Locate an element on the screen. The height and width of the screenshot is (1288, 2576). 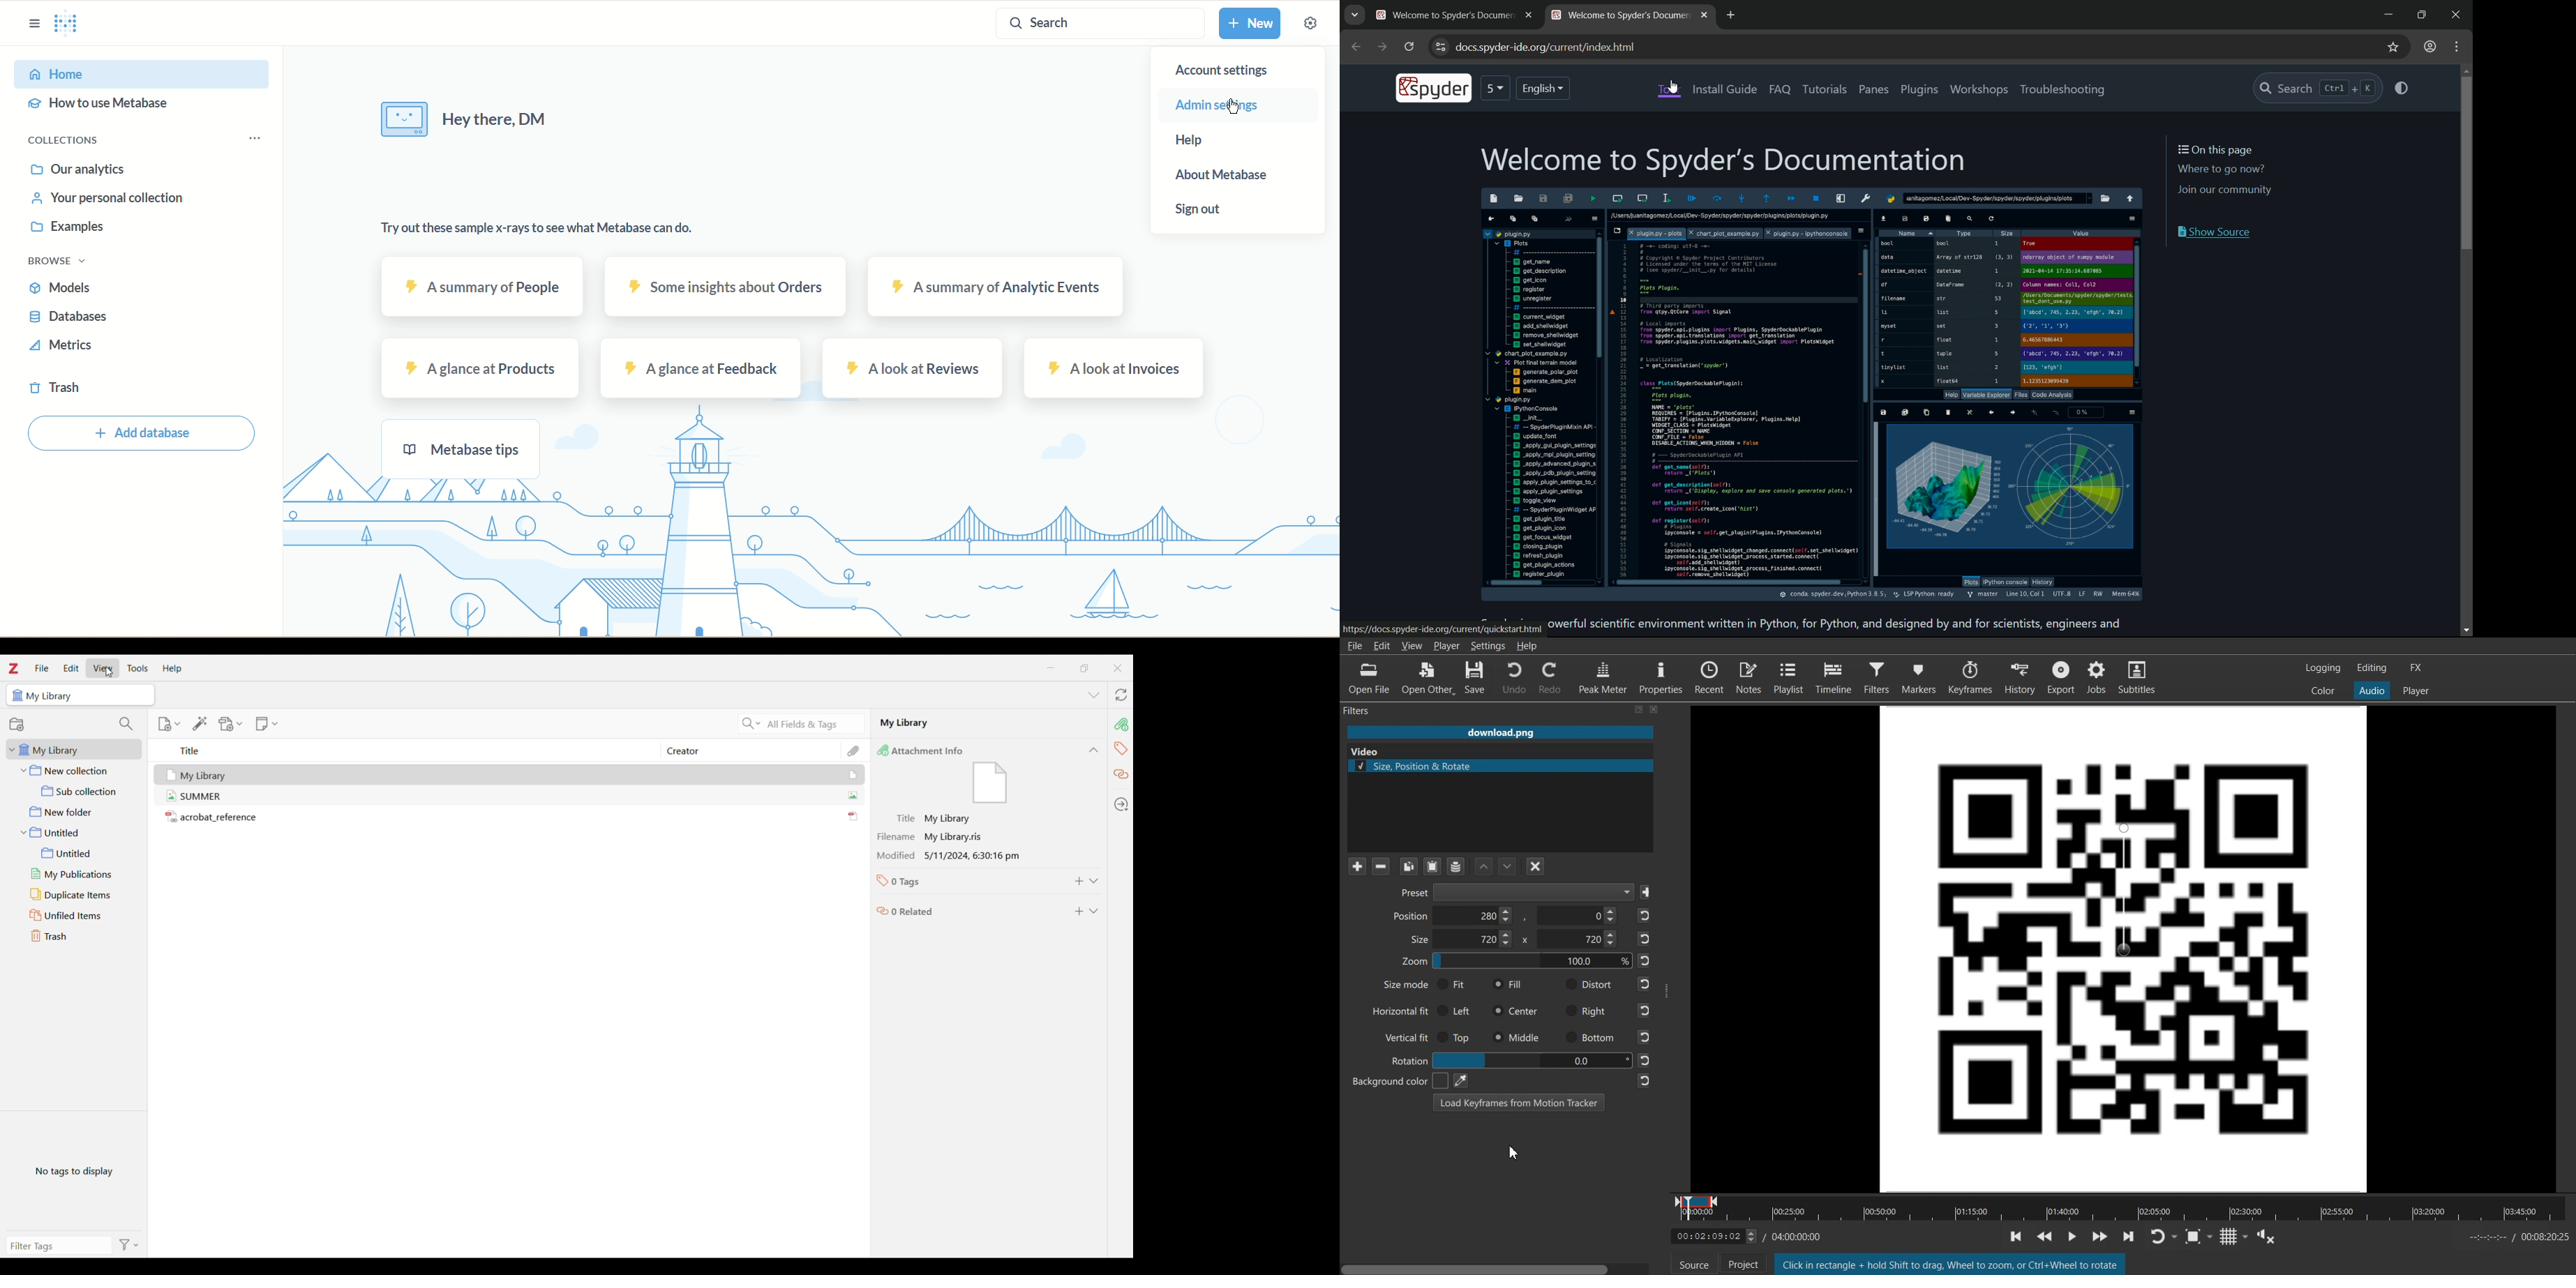
more options is located at coordinates (2432, 48).